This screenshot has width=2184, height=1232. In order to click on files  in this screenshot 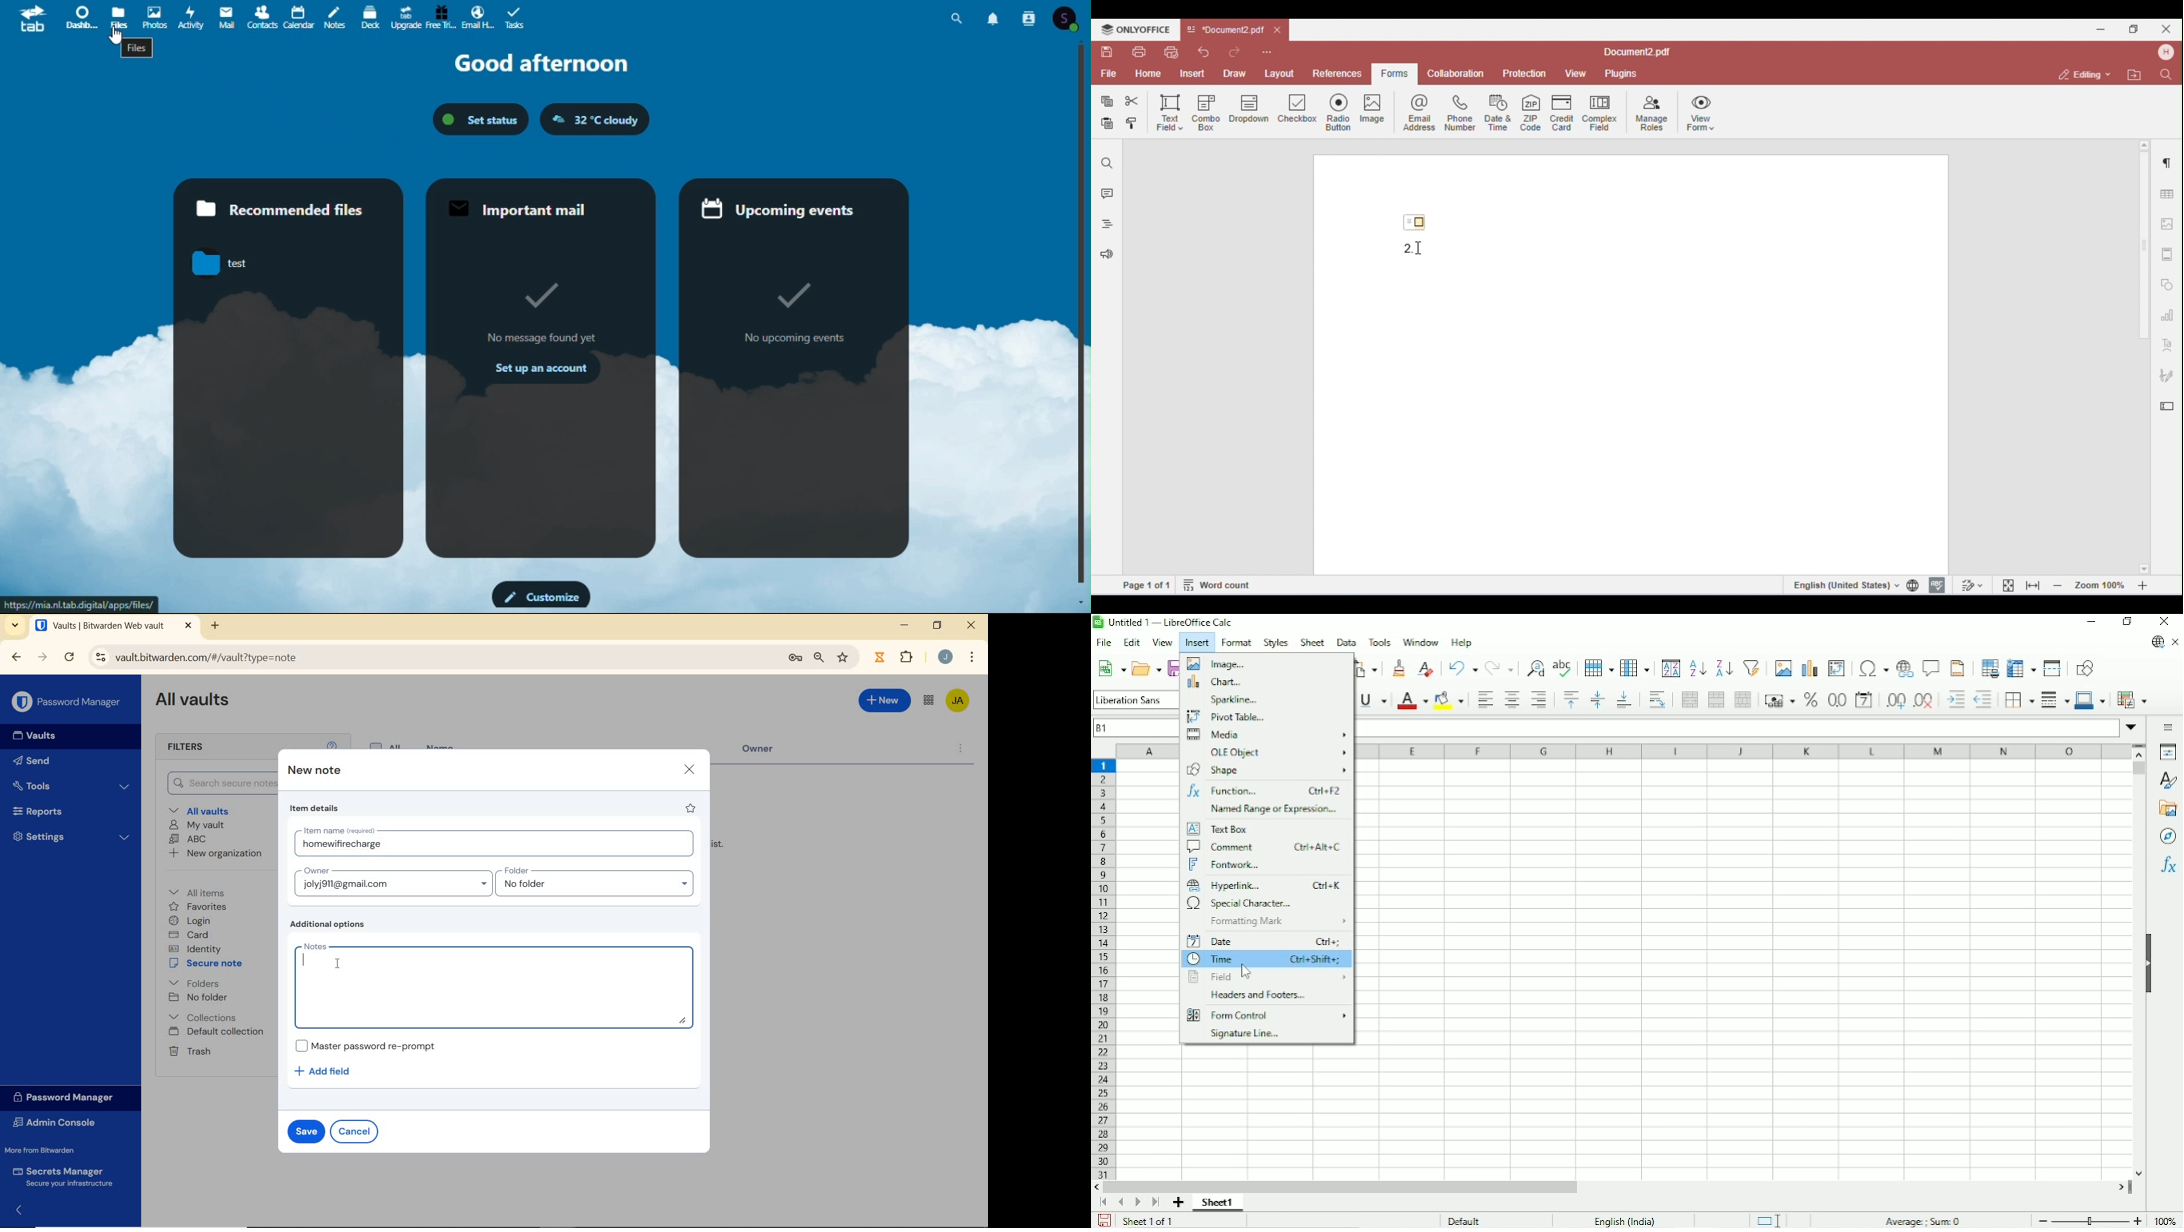, I will do `click(119, 16)`.